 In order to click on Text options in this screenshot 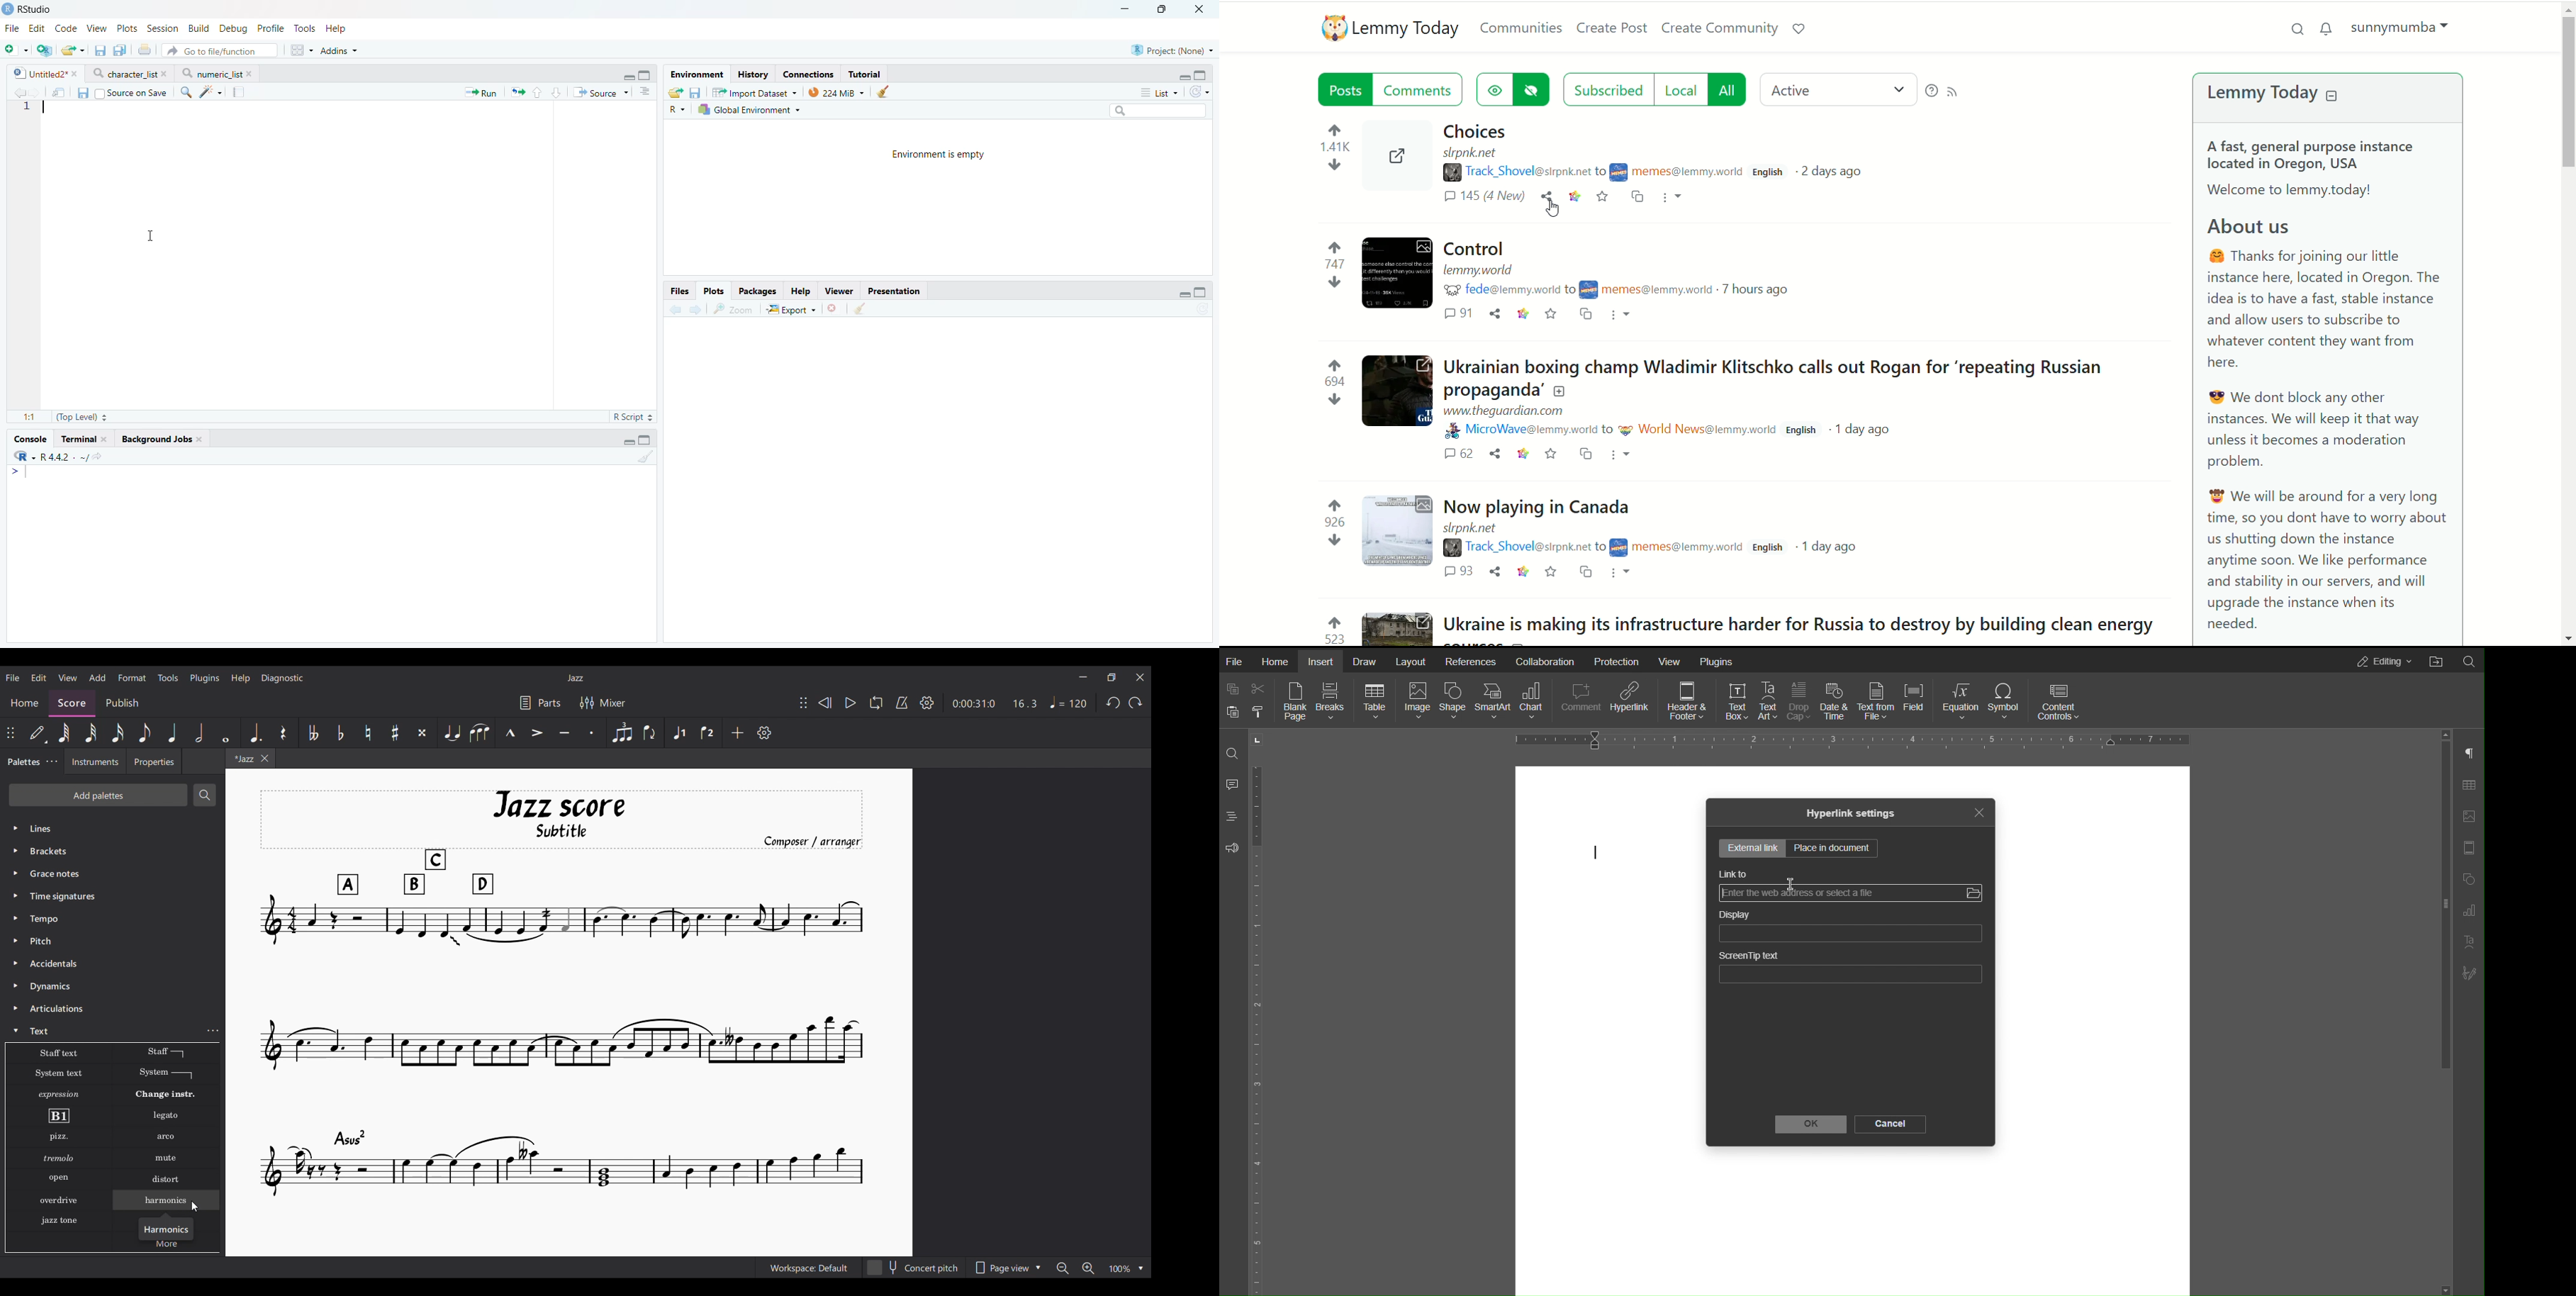, I will do `click(57, 1053)`.